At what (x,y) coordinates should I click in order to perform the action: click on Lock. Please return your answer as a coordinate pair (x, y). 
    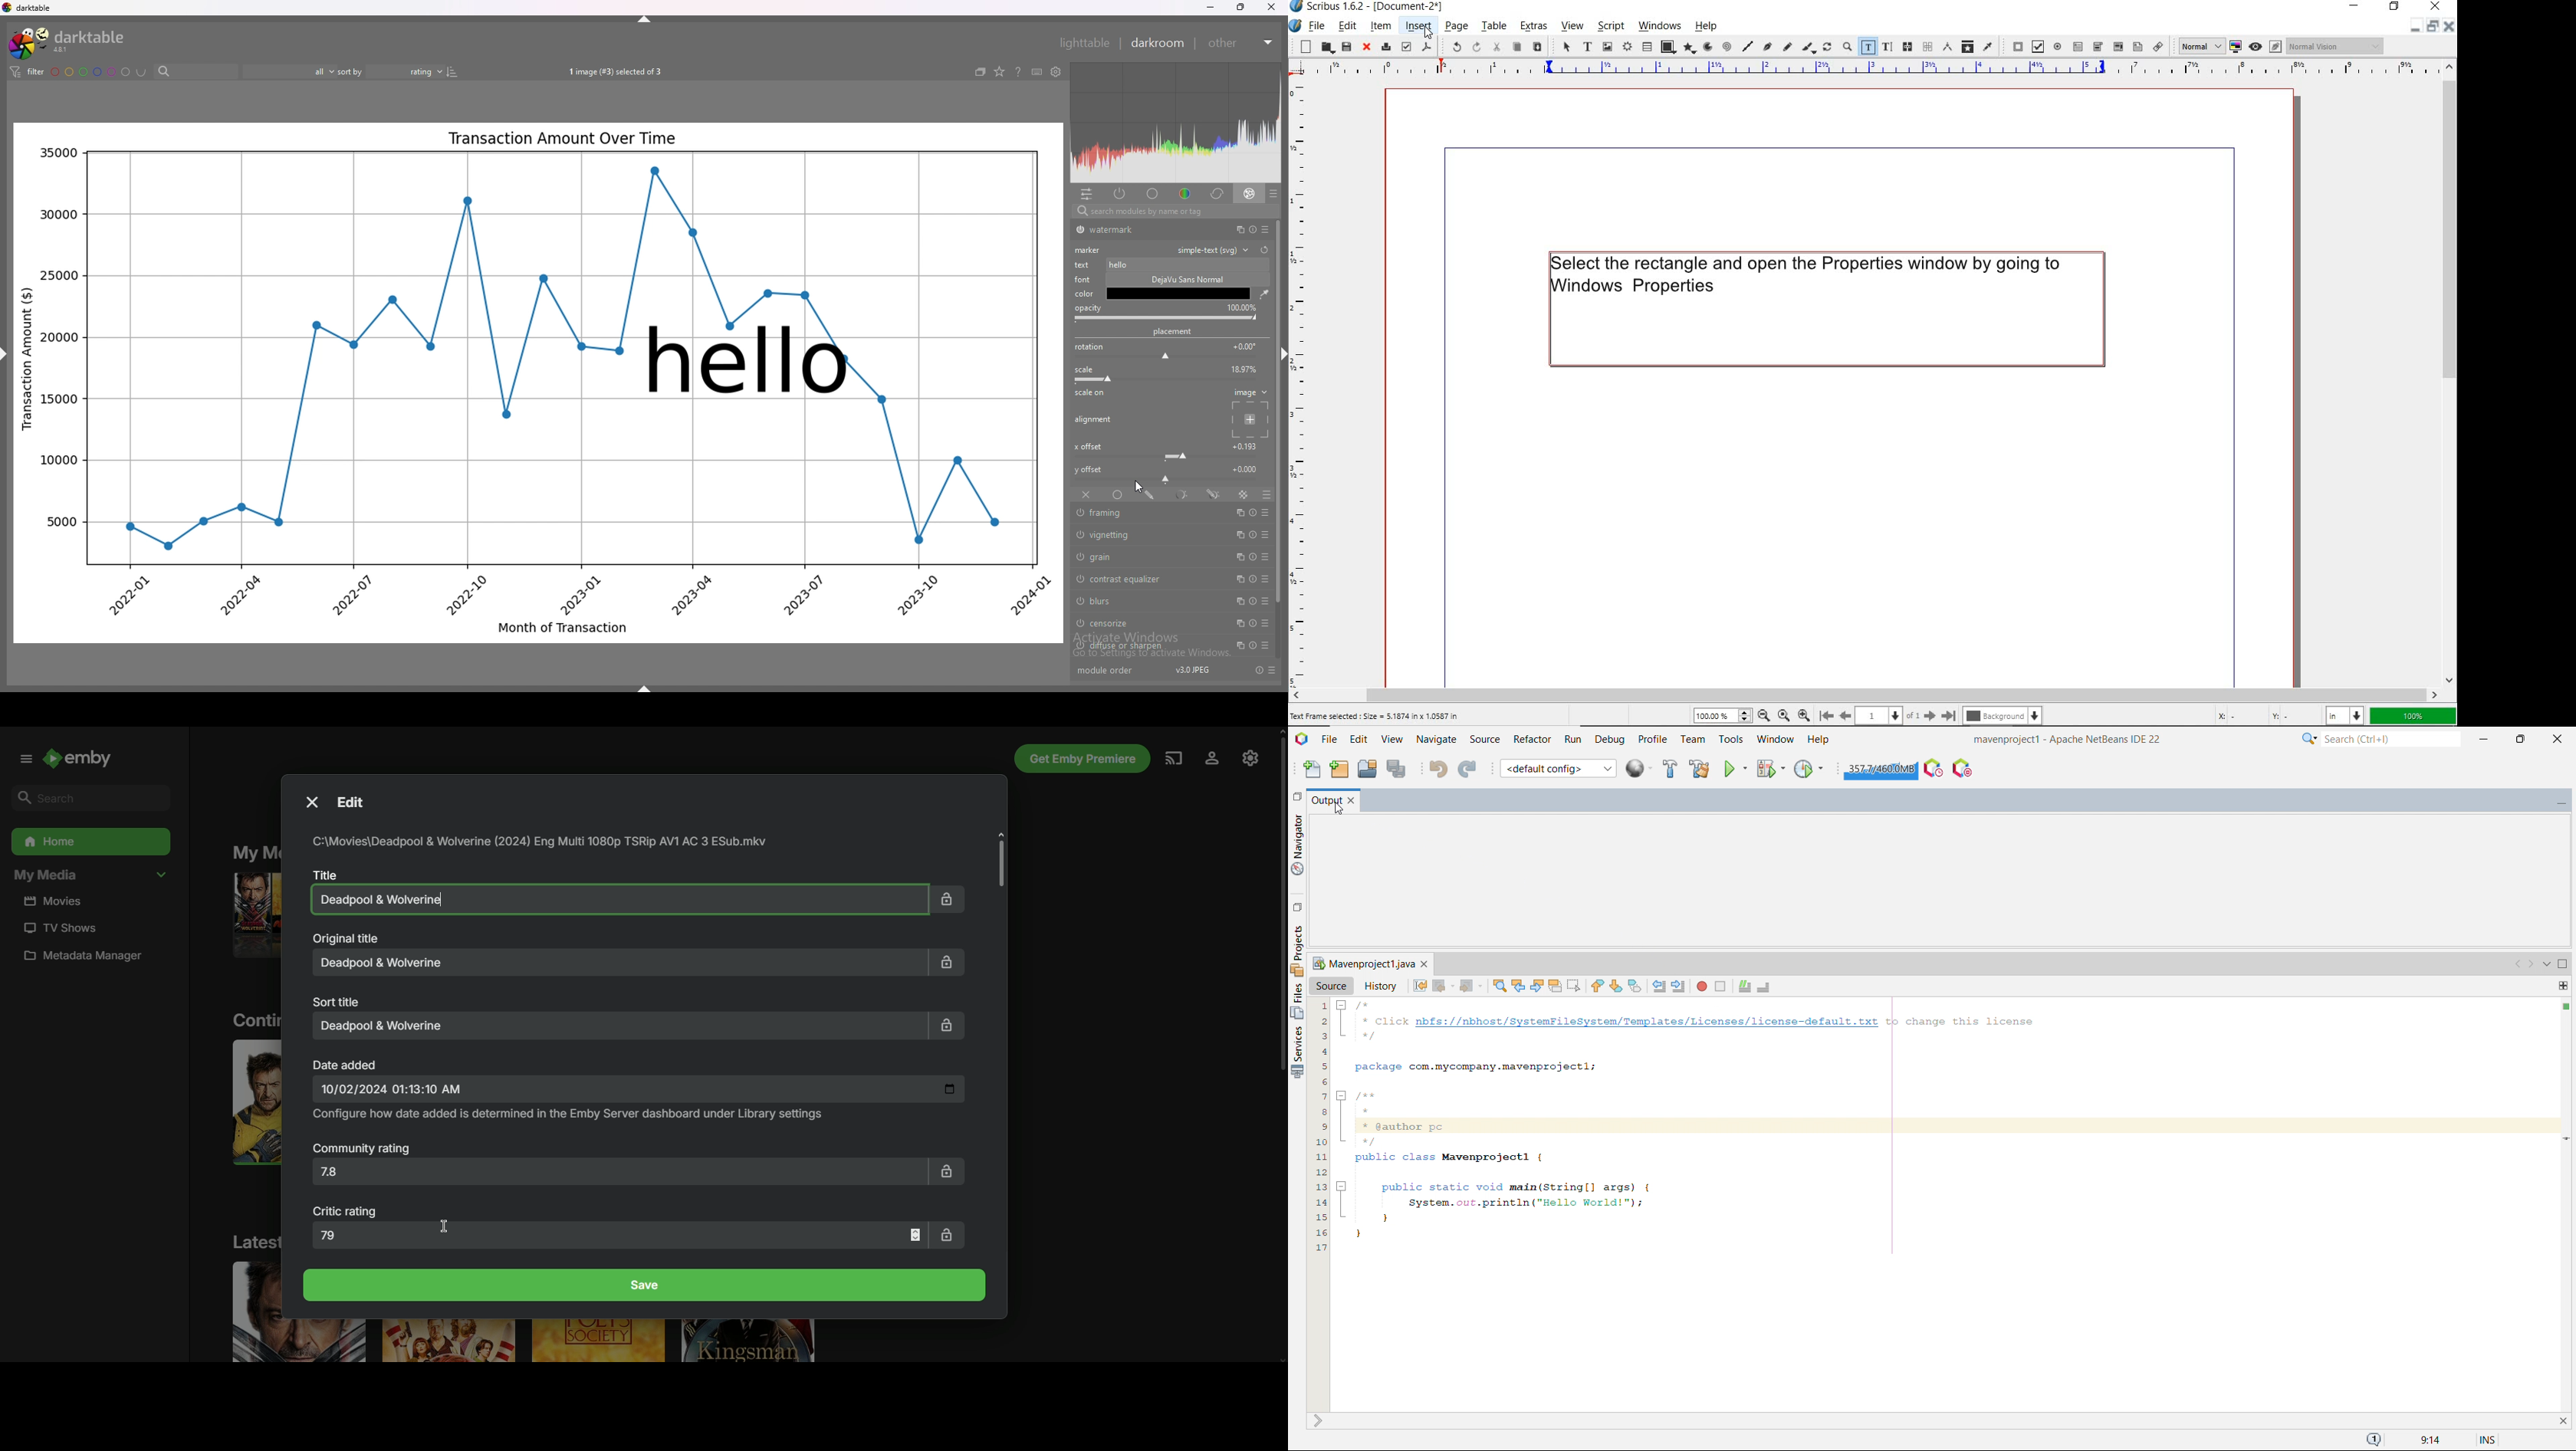
    Looking at the image, I should click on (948, 898).